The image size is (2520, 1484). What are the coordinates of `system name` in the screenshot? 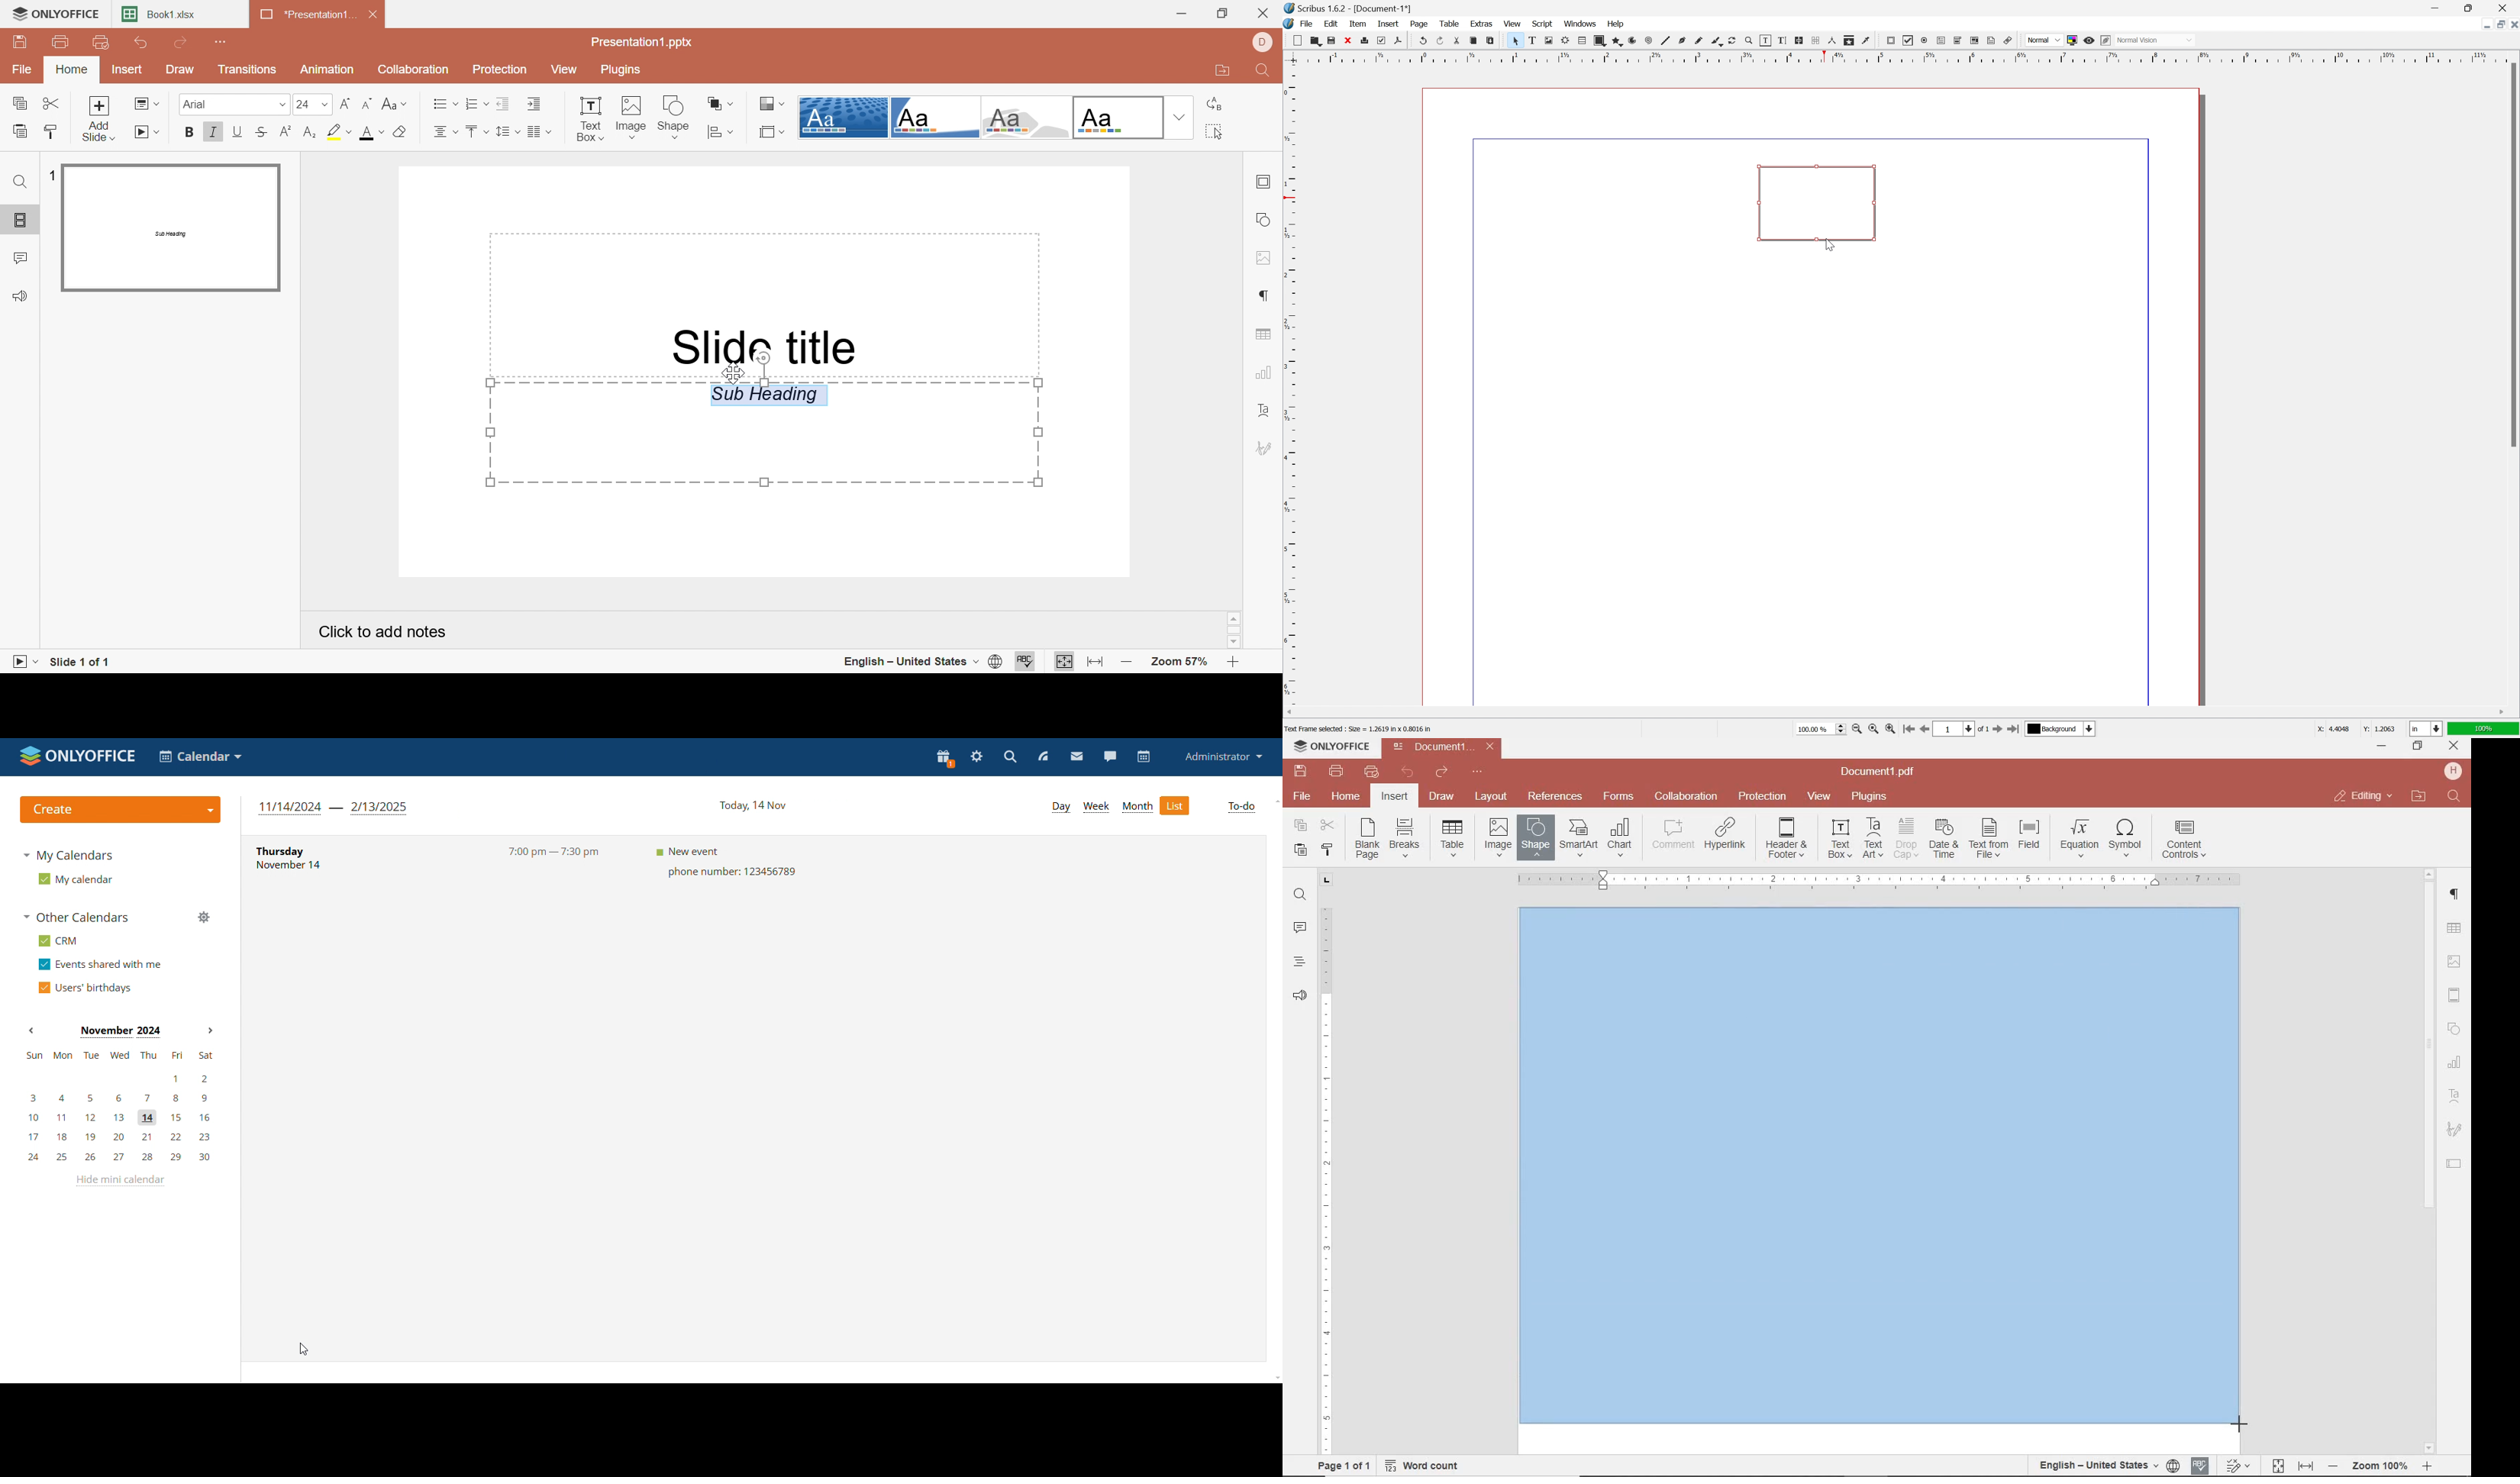 It's located at (1328, 747).